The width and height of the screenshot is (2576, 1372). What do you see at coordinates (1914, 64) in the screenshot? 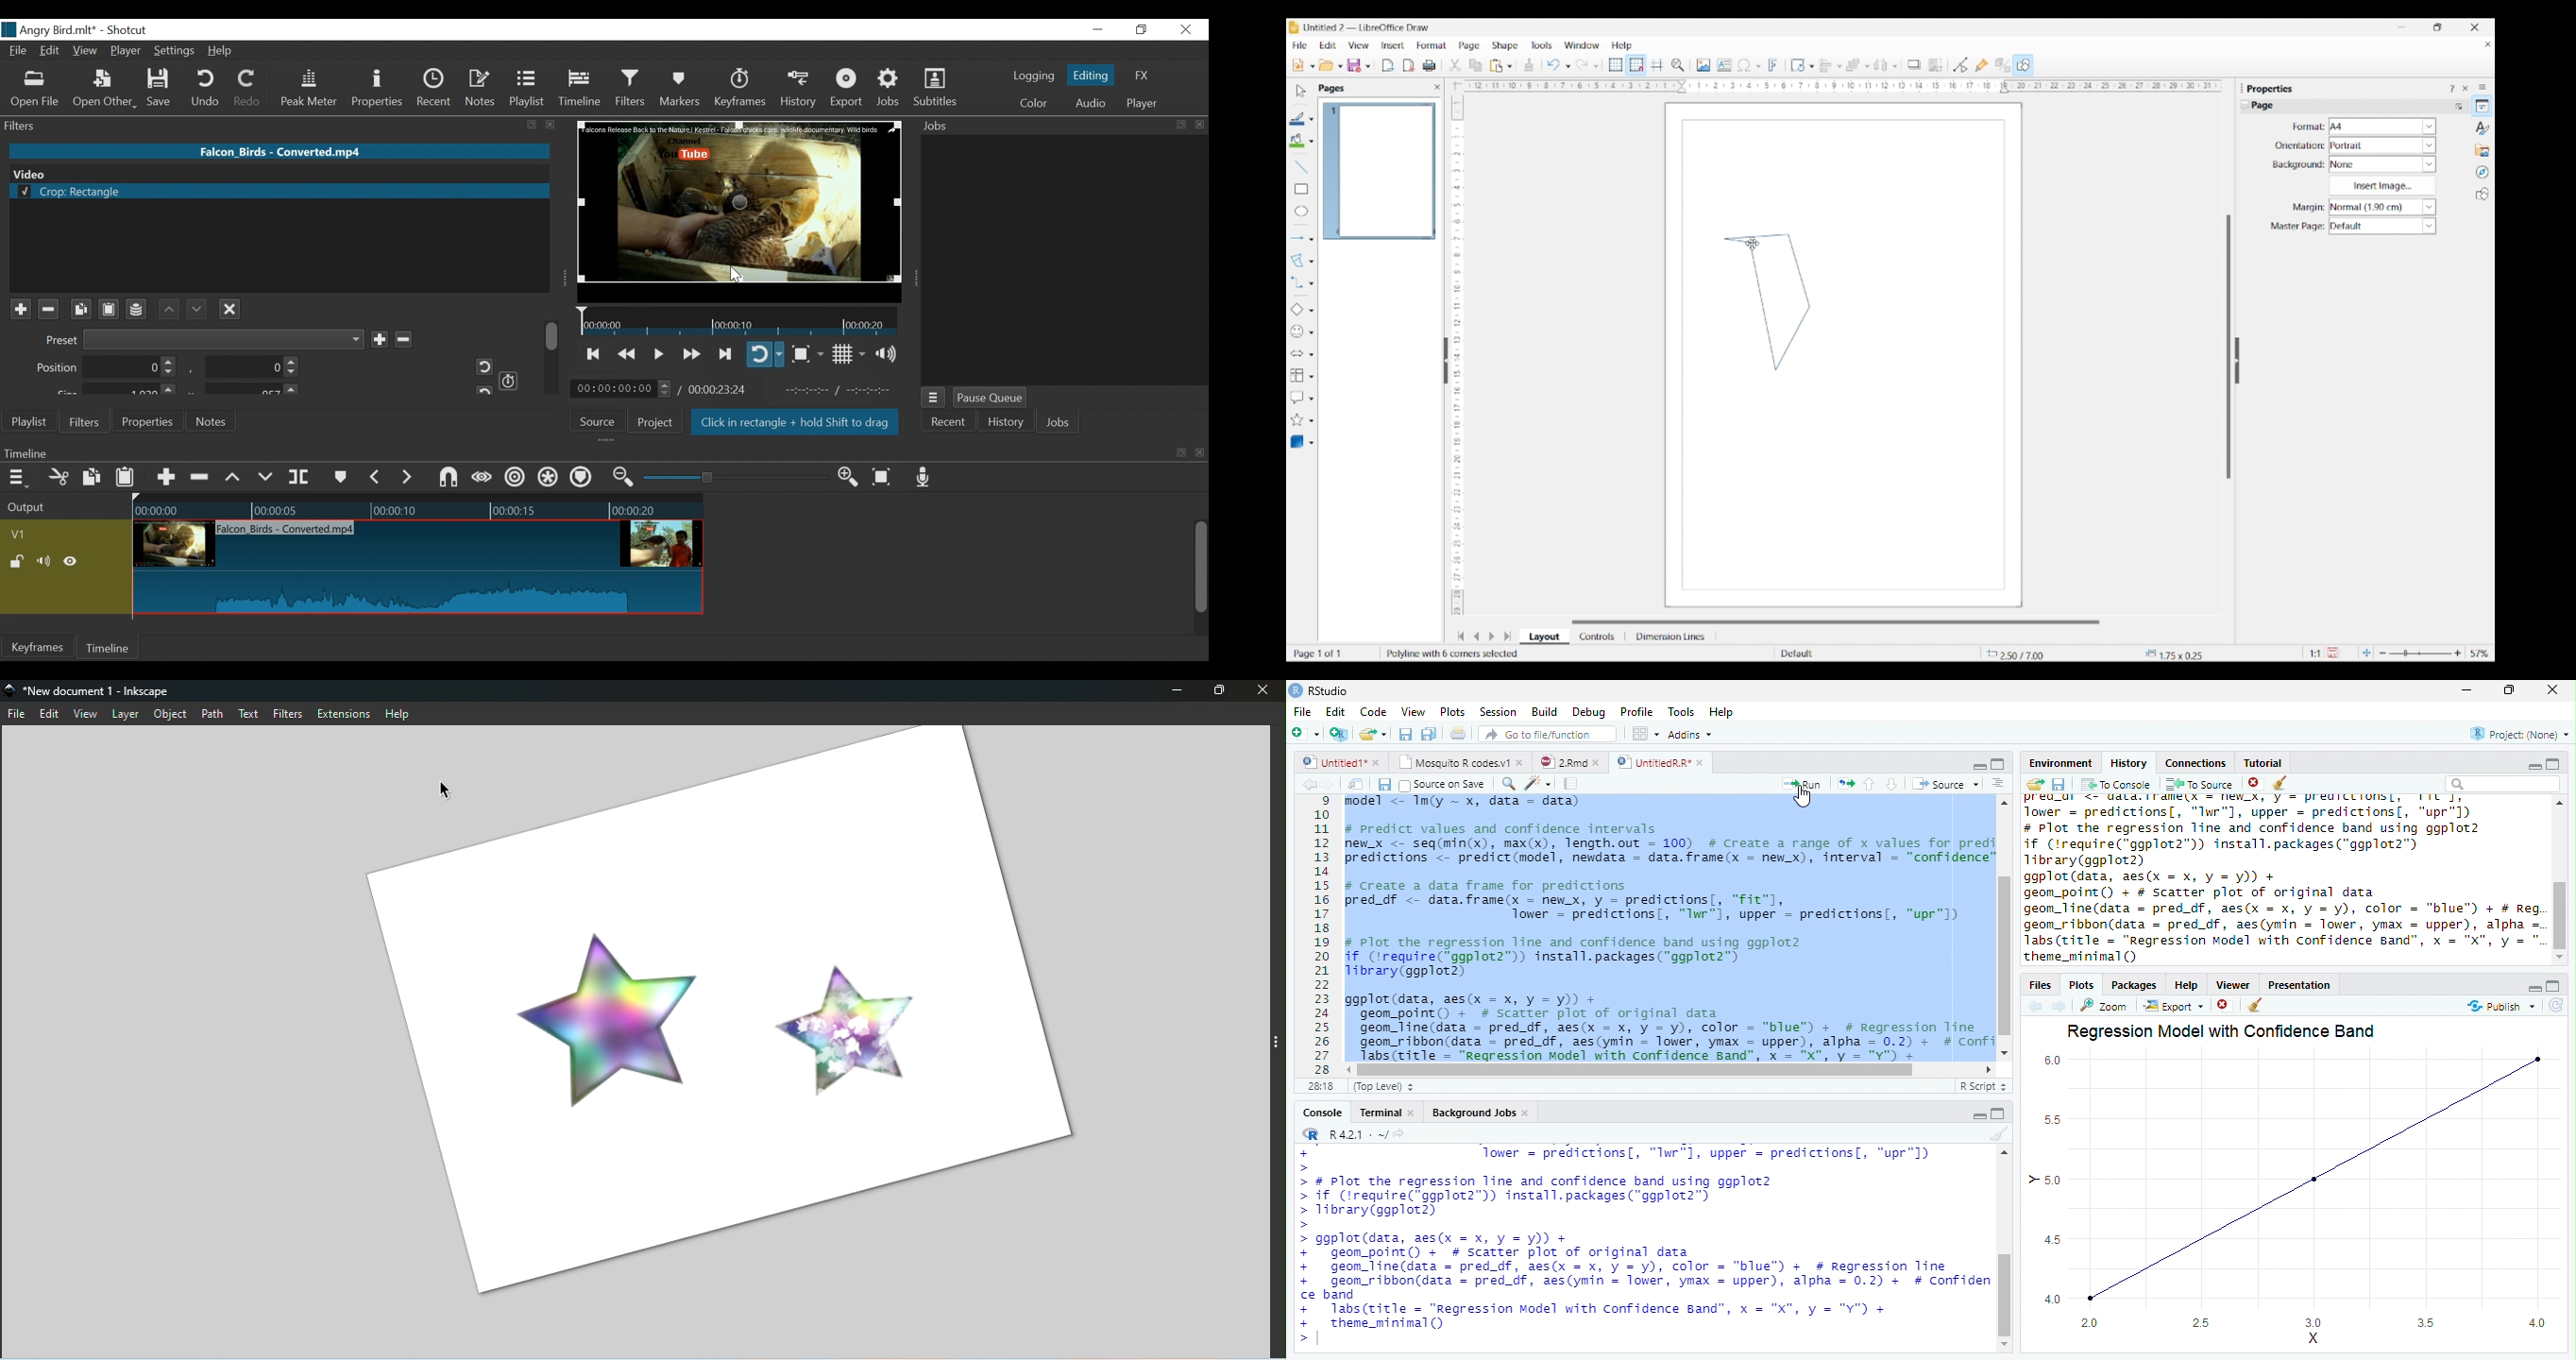
I see `Shadow` at bounding box center [1914, 64].